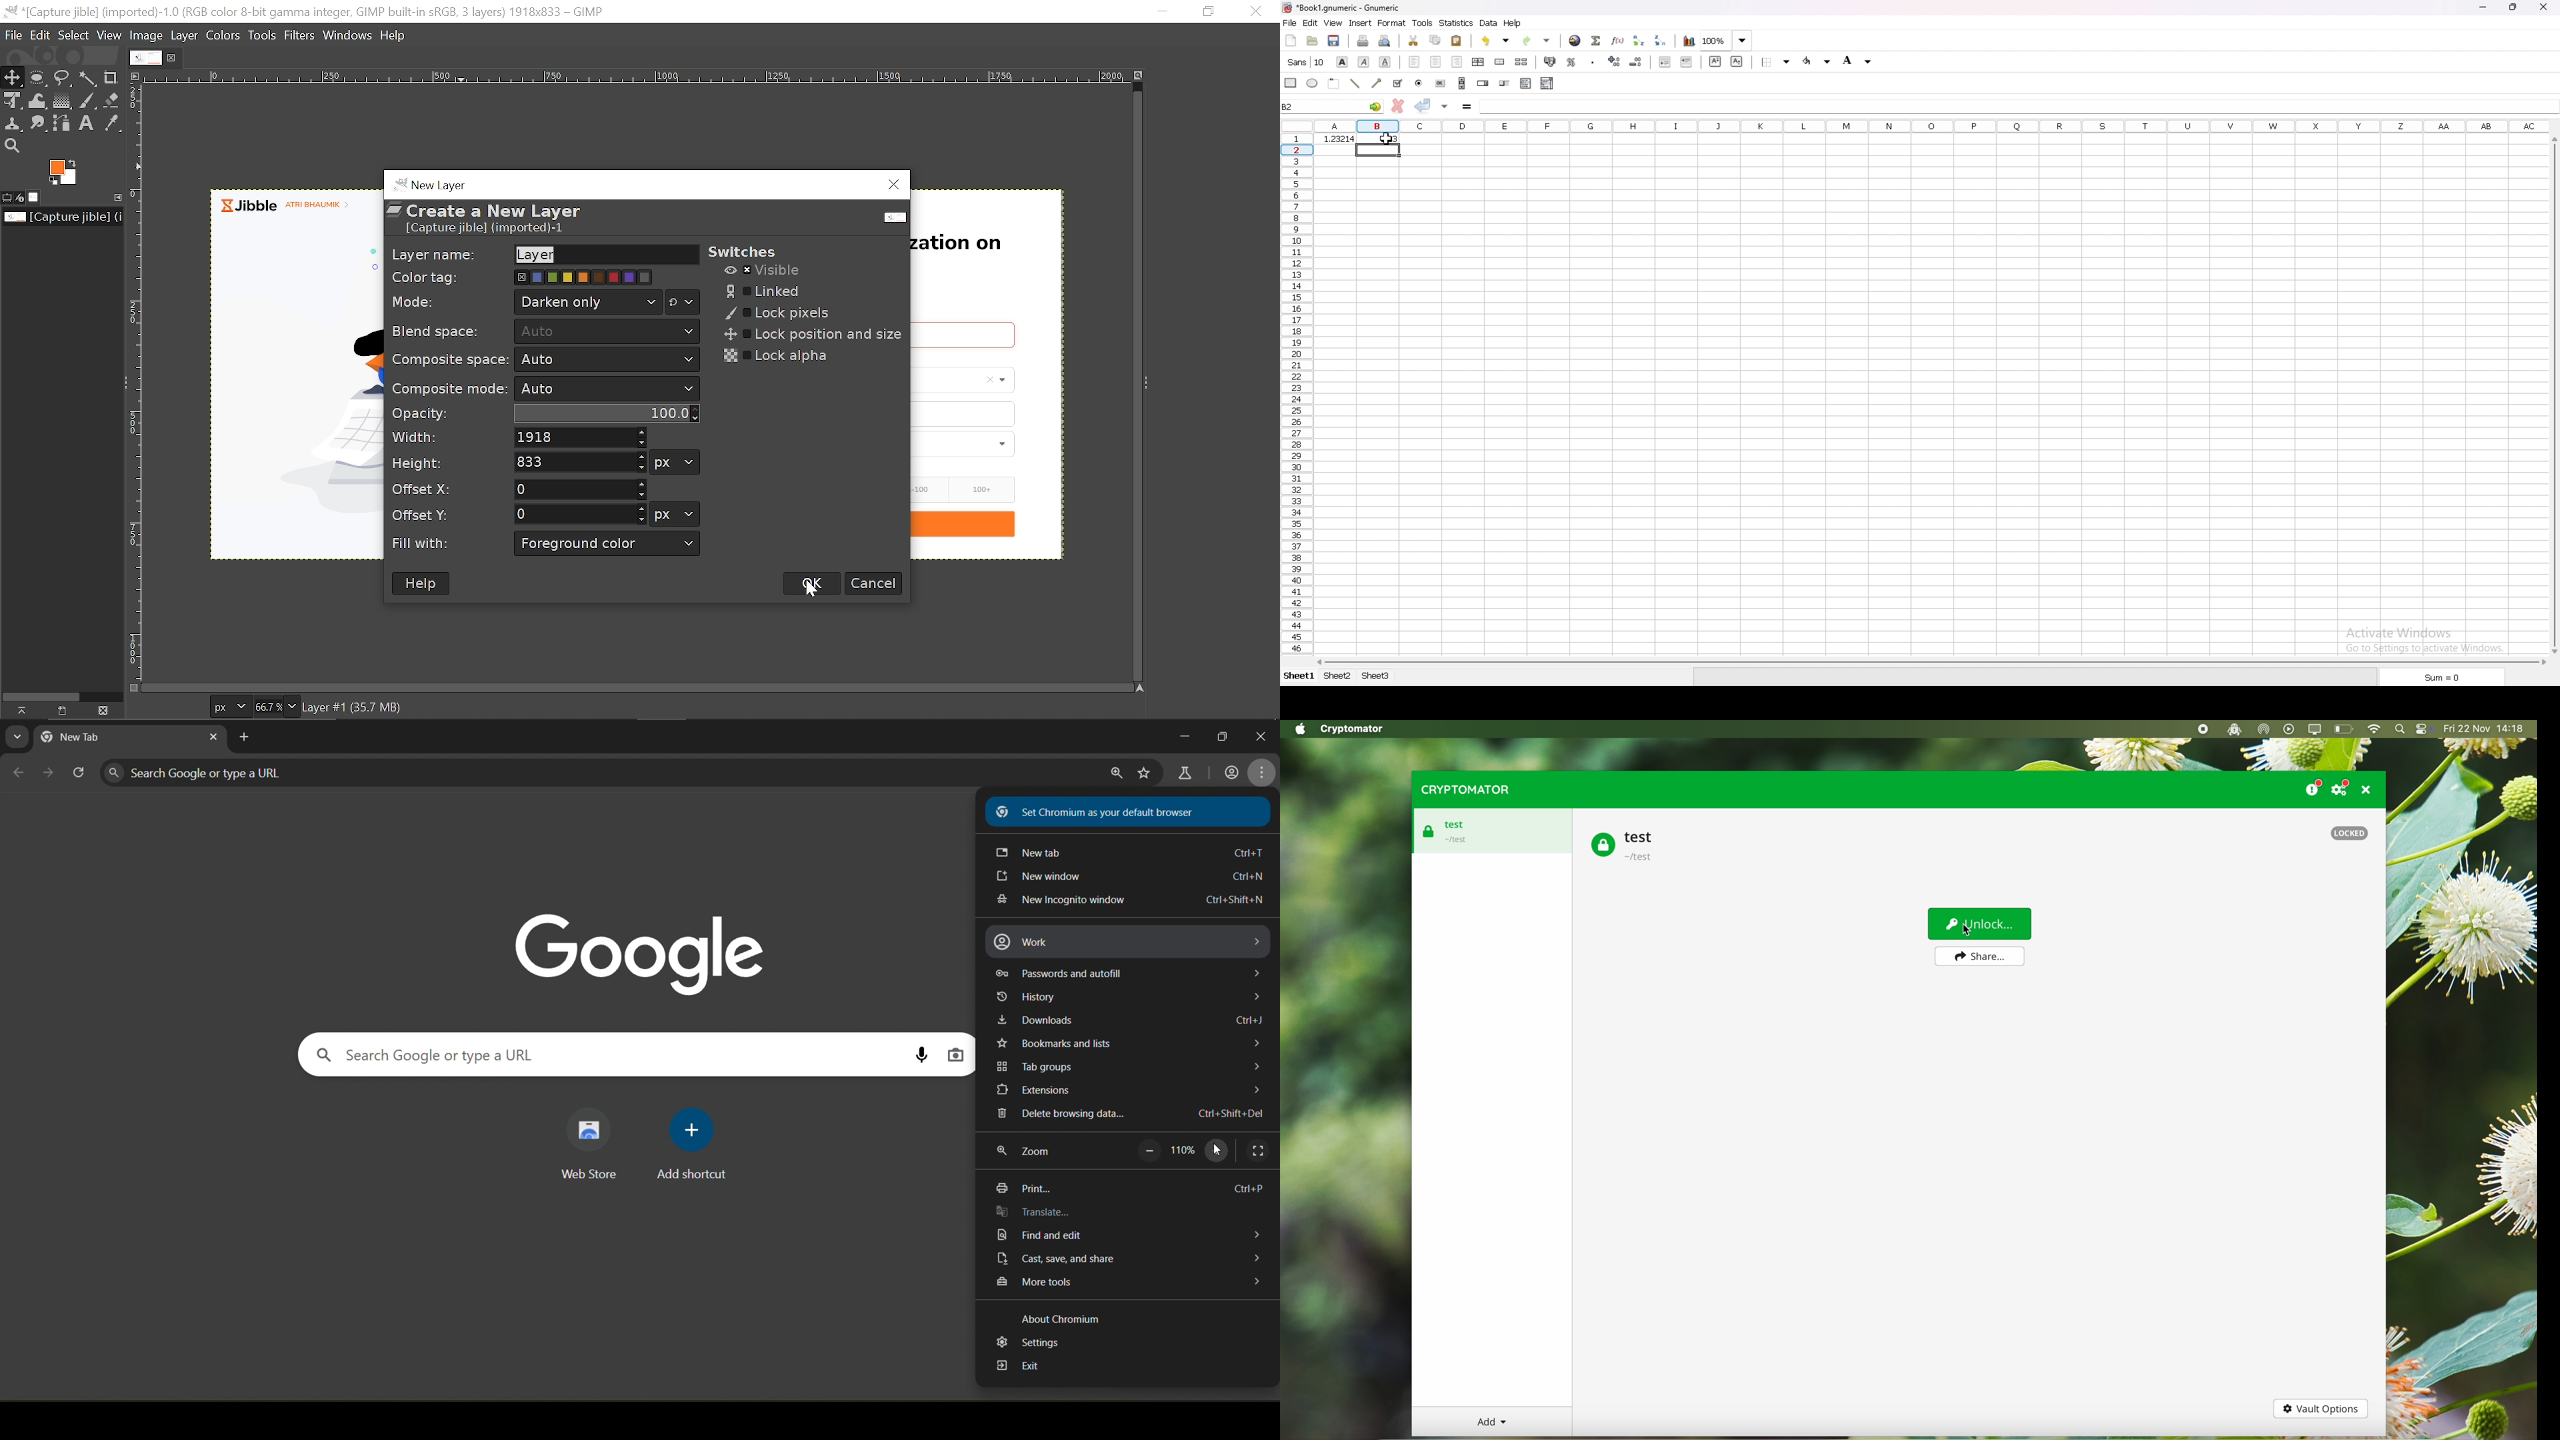  I want to click on centre horizontally, so click(1479, 62).